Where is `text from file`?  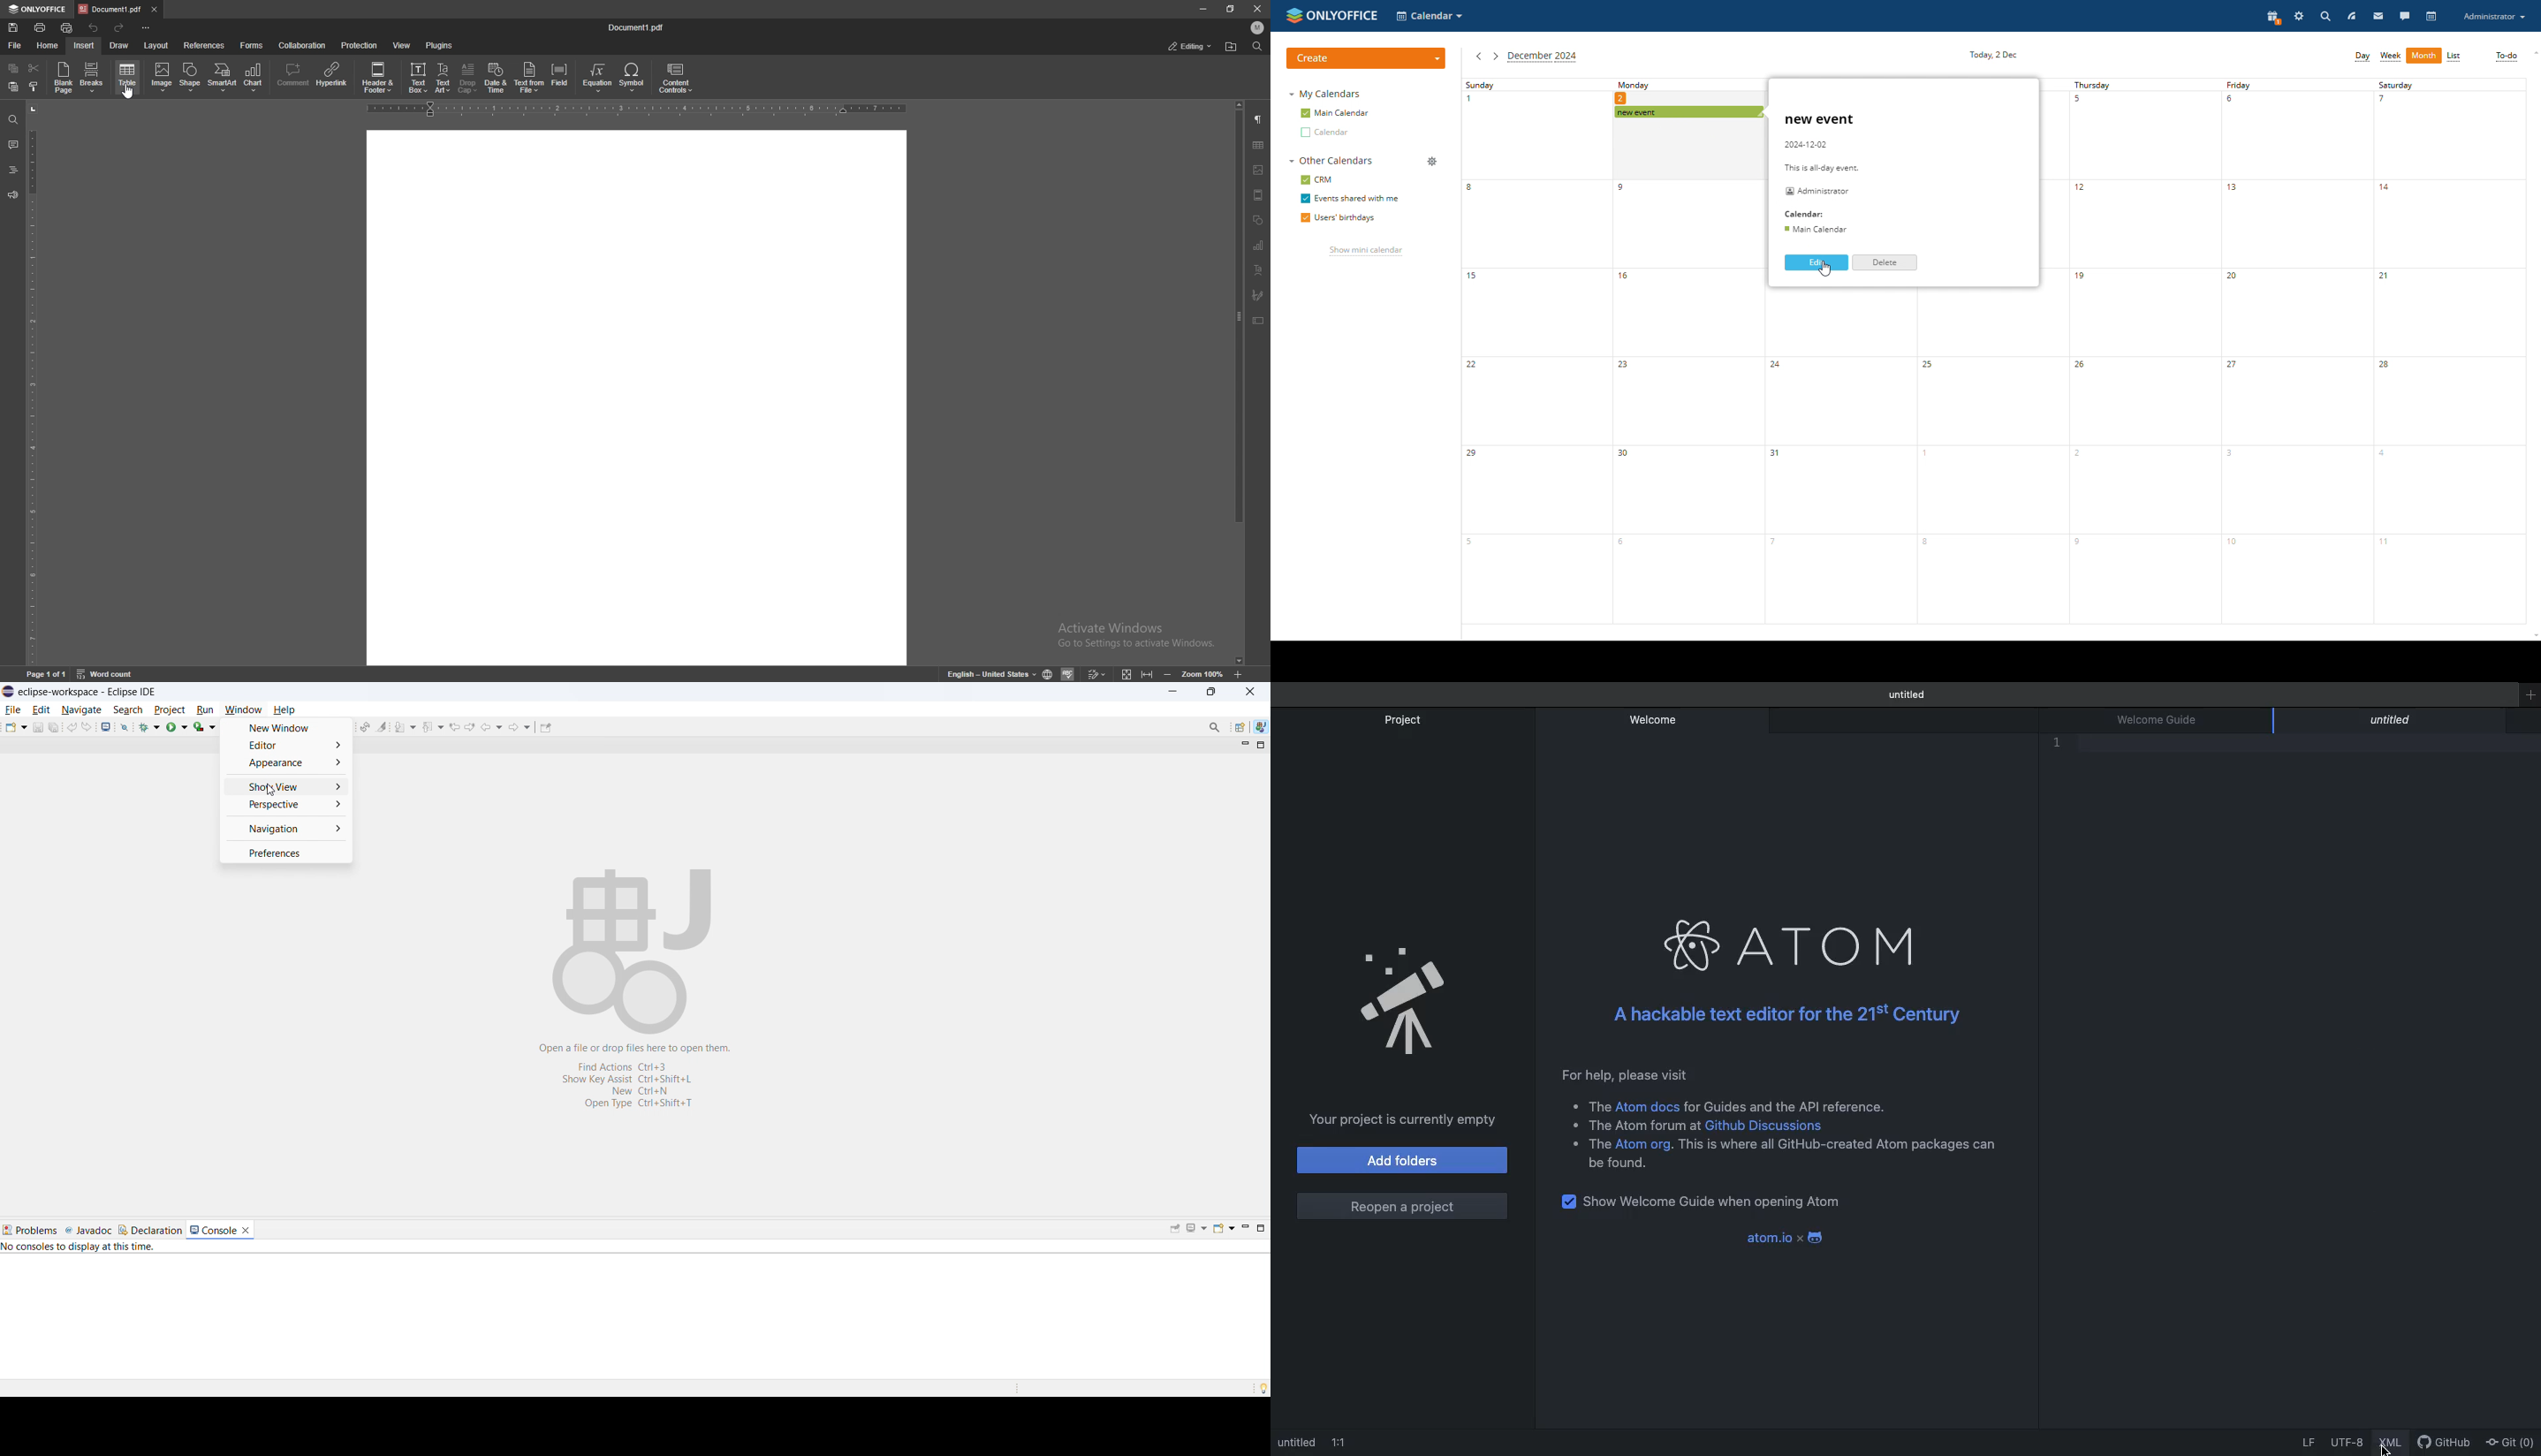
text from file is located at coordinates (529, 79).